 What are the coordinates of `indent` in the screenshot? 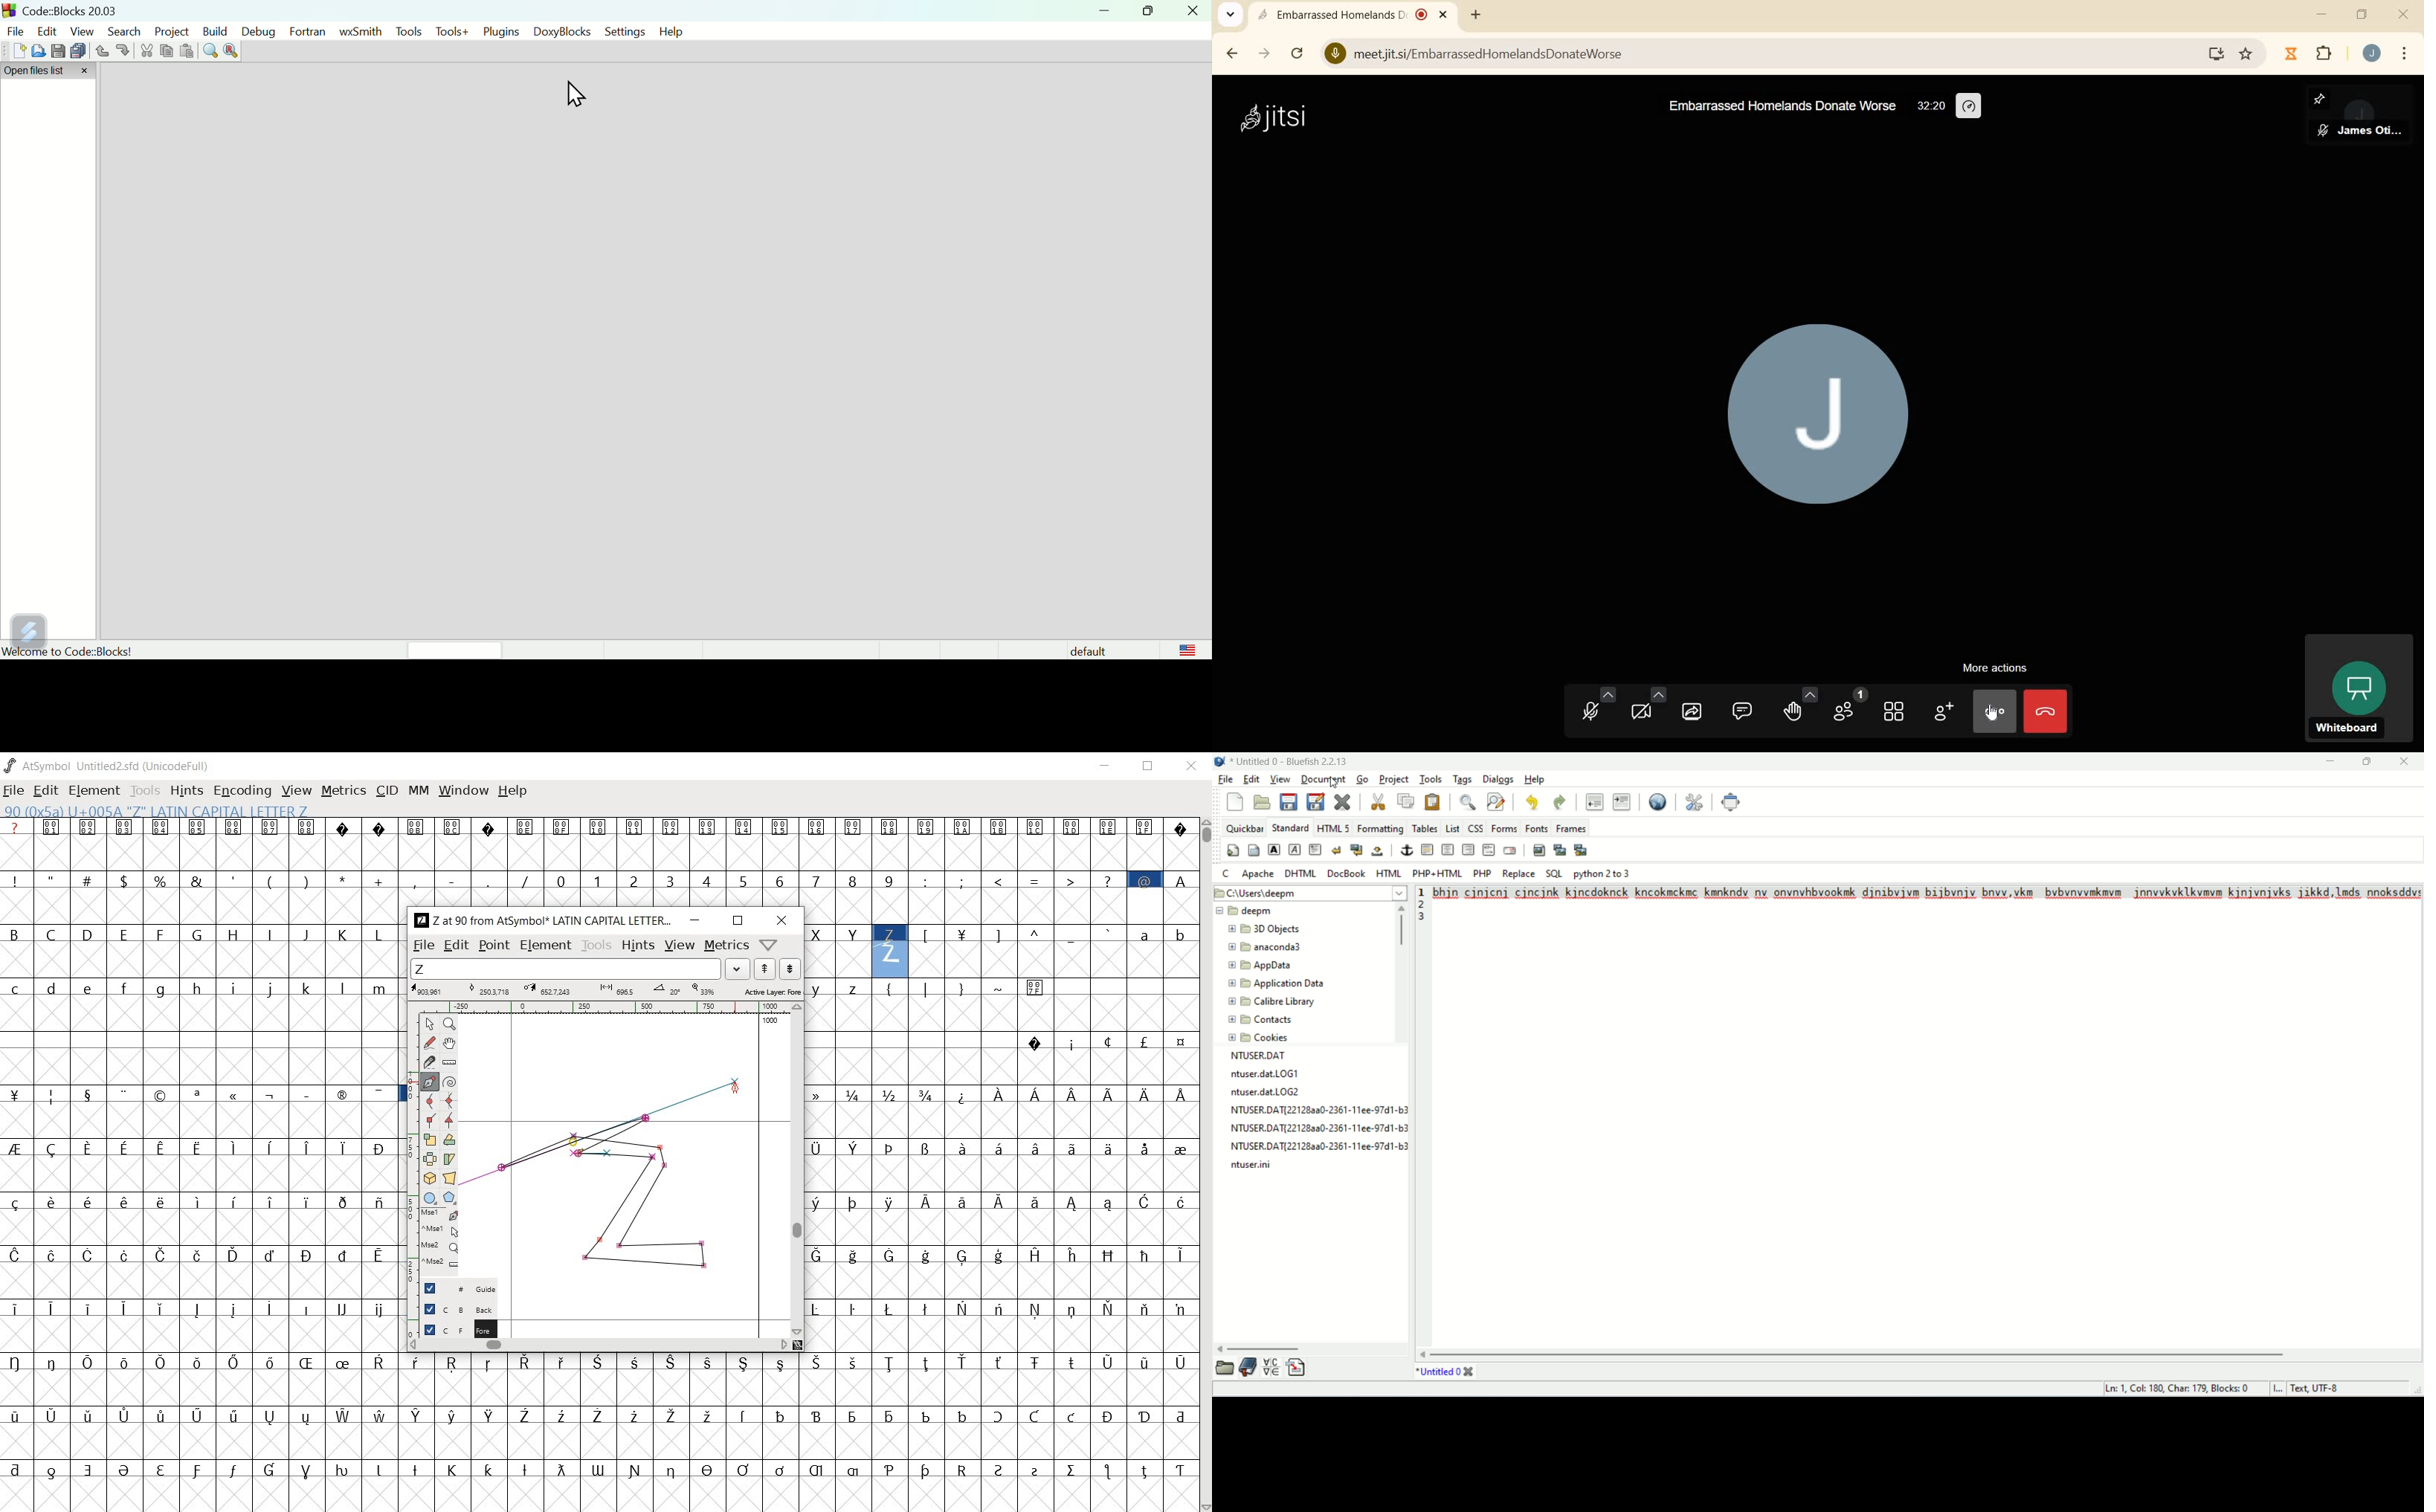 It's located at (1622, 803).